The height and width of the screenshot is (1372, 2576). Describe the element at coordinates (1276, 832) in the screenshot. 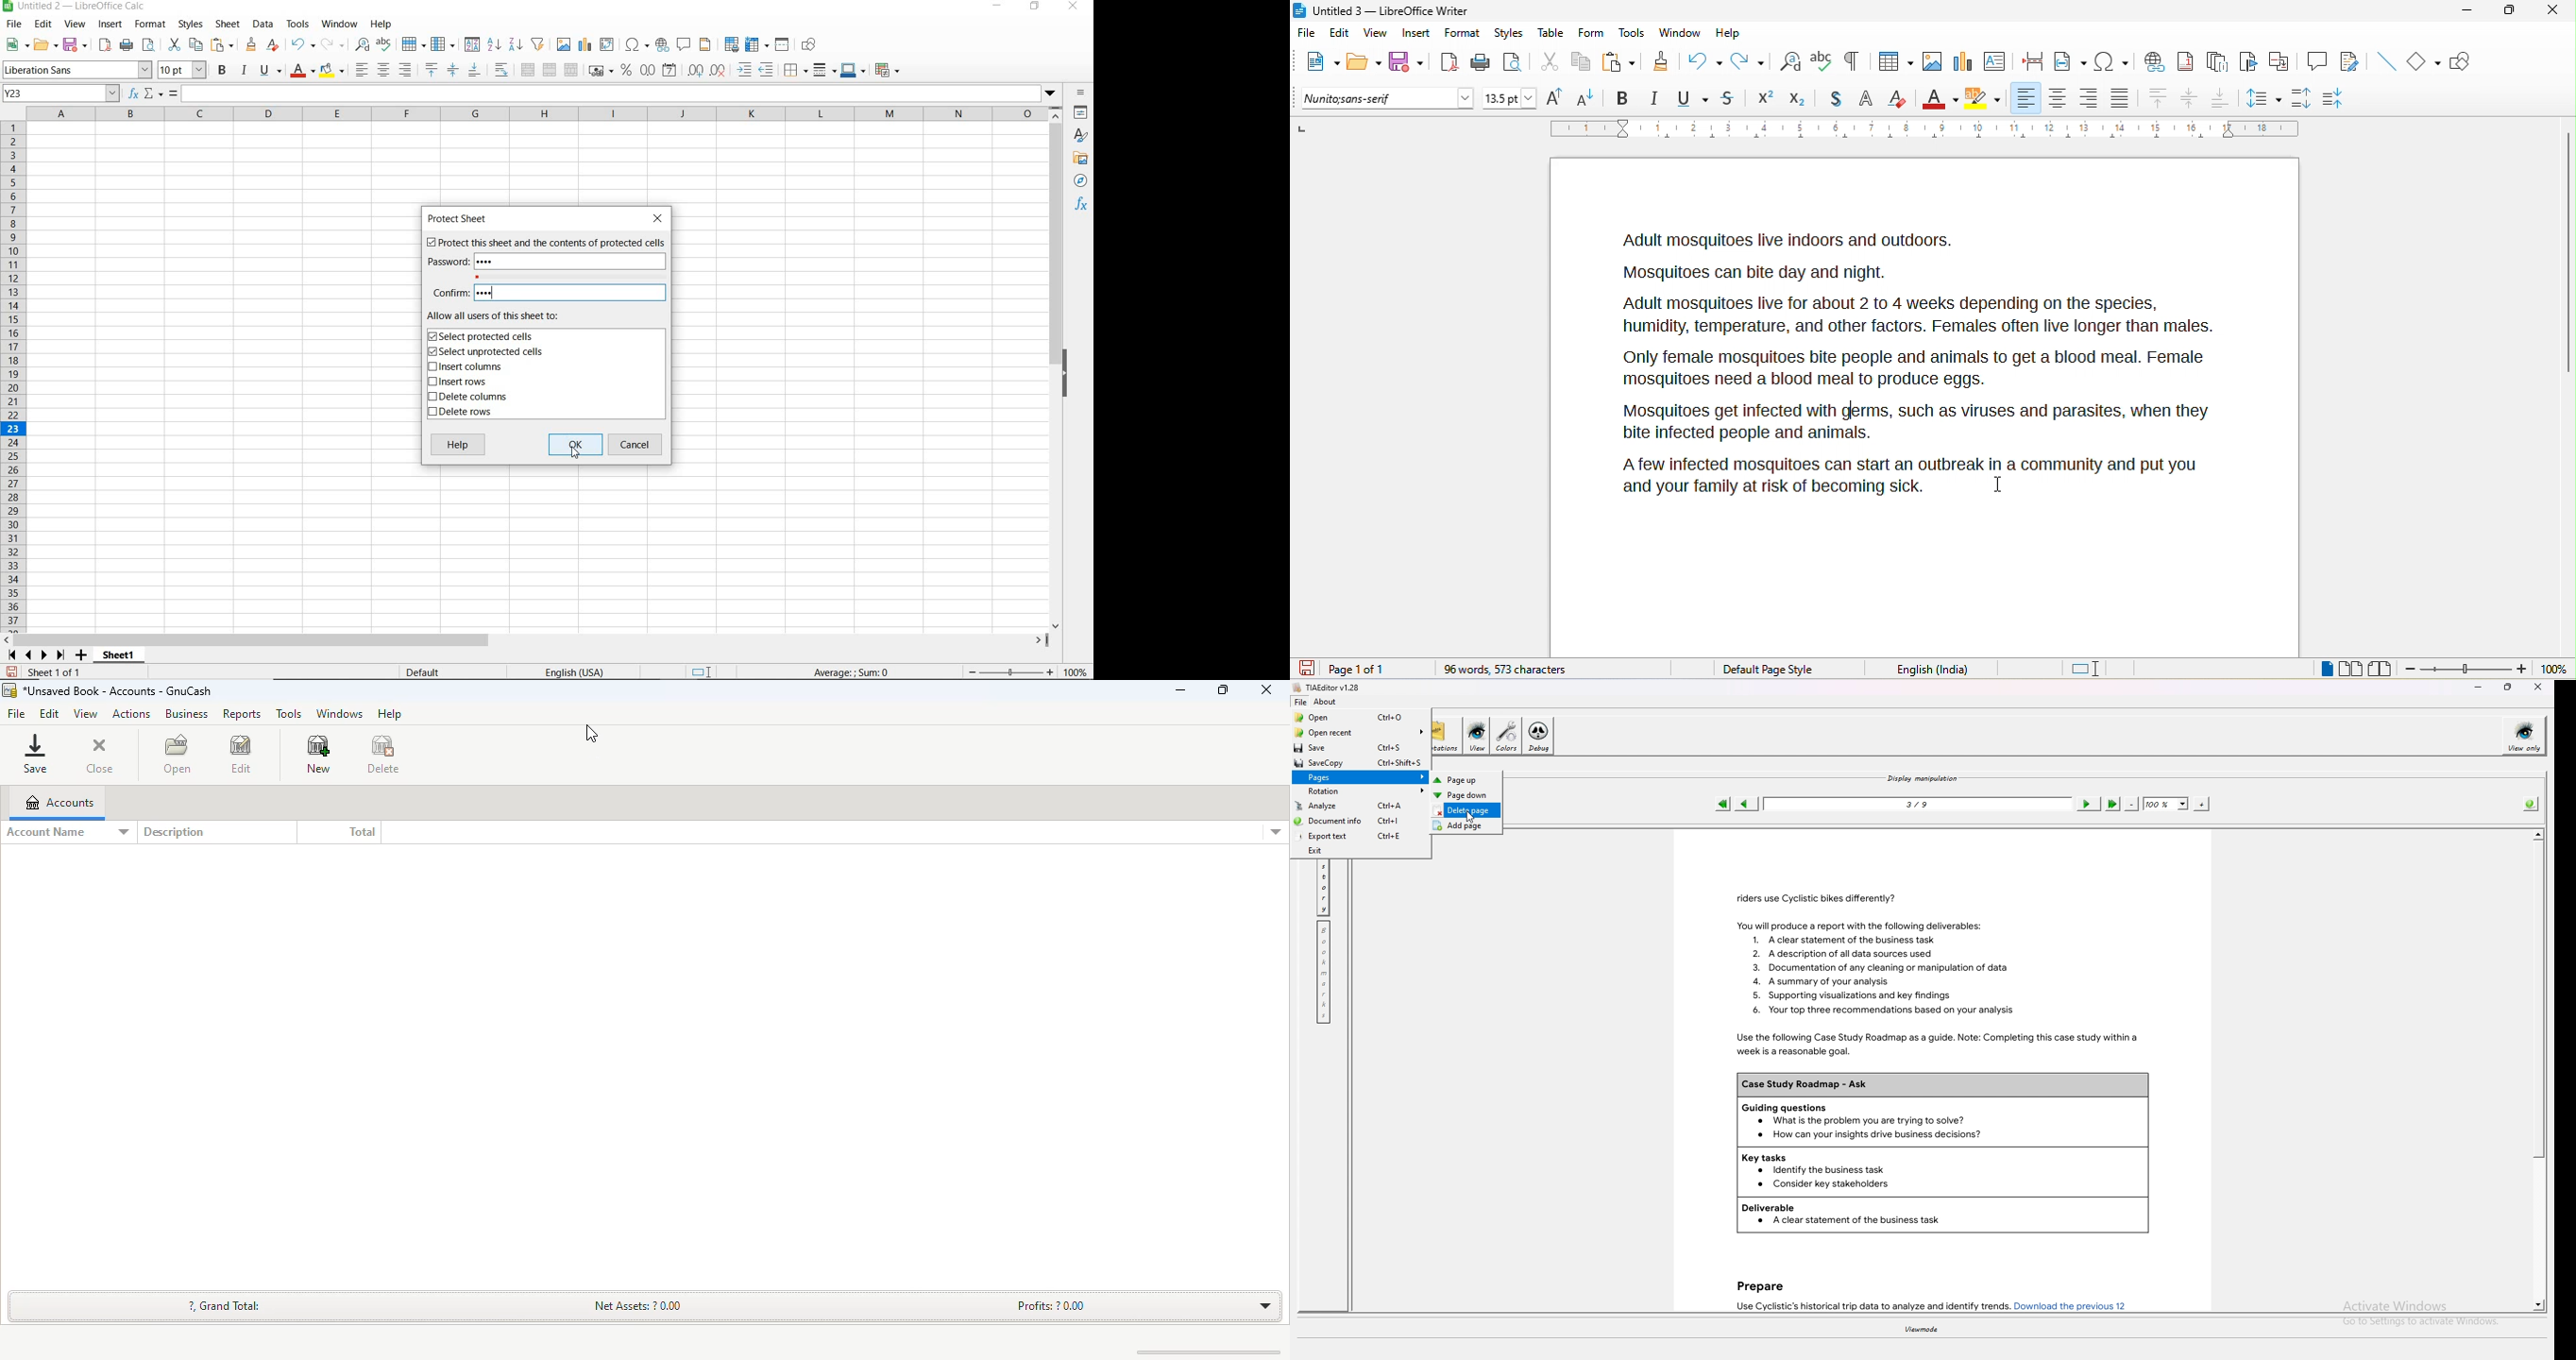

I see `accounts details` at that location.